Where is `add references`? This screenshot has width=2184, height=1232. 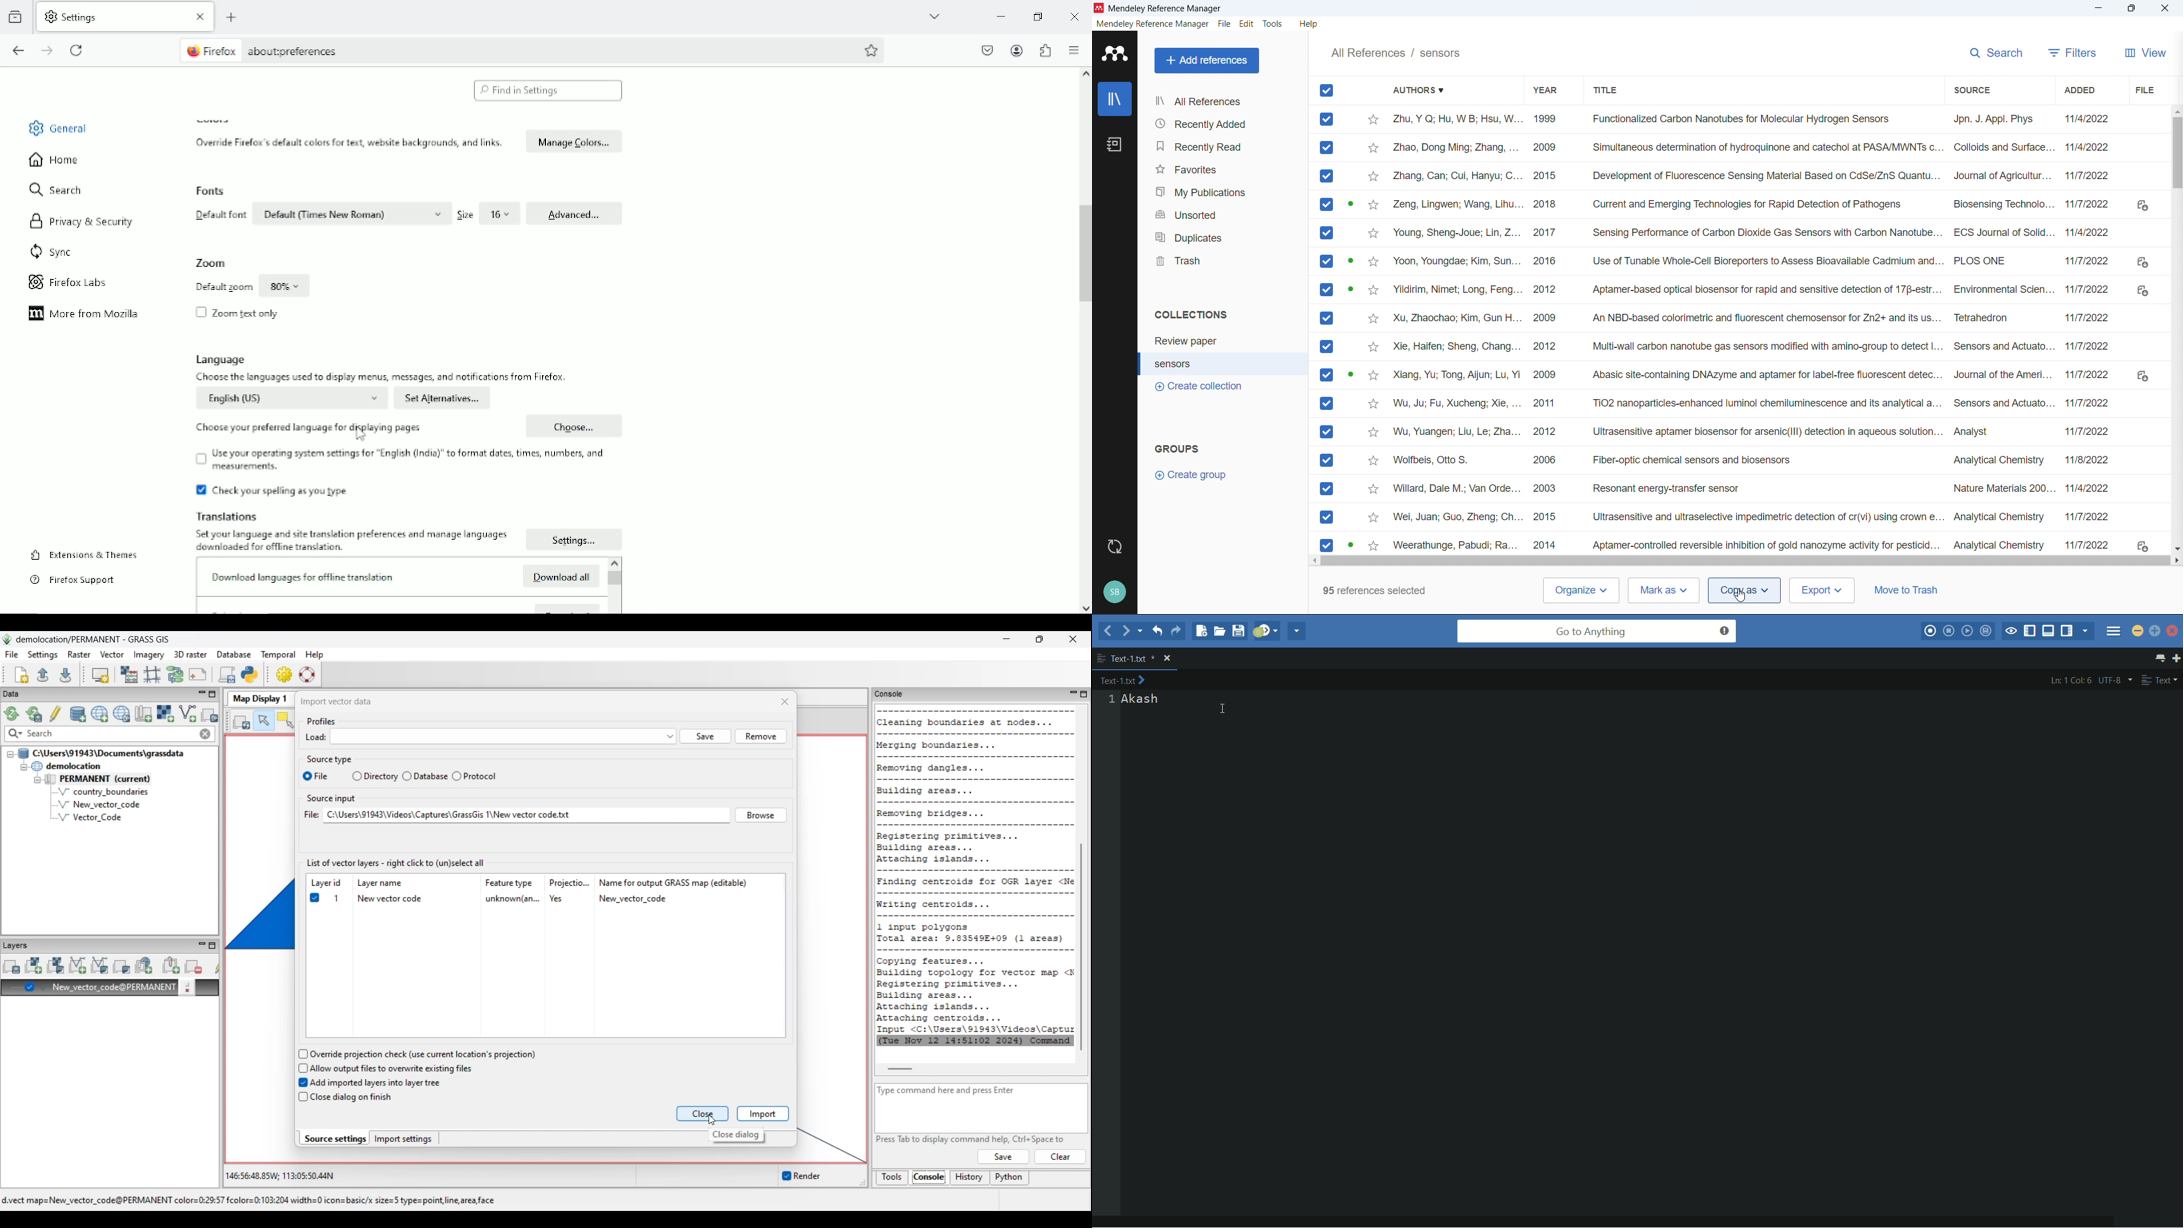
add references is located at coordinates (1207, 61).